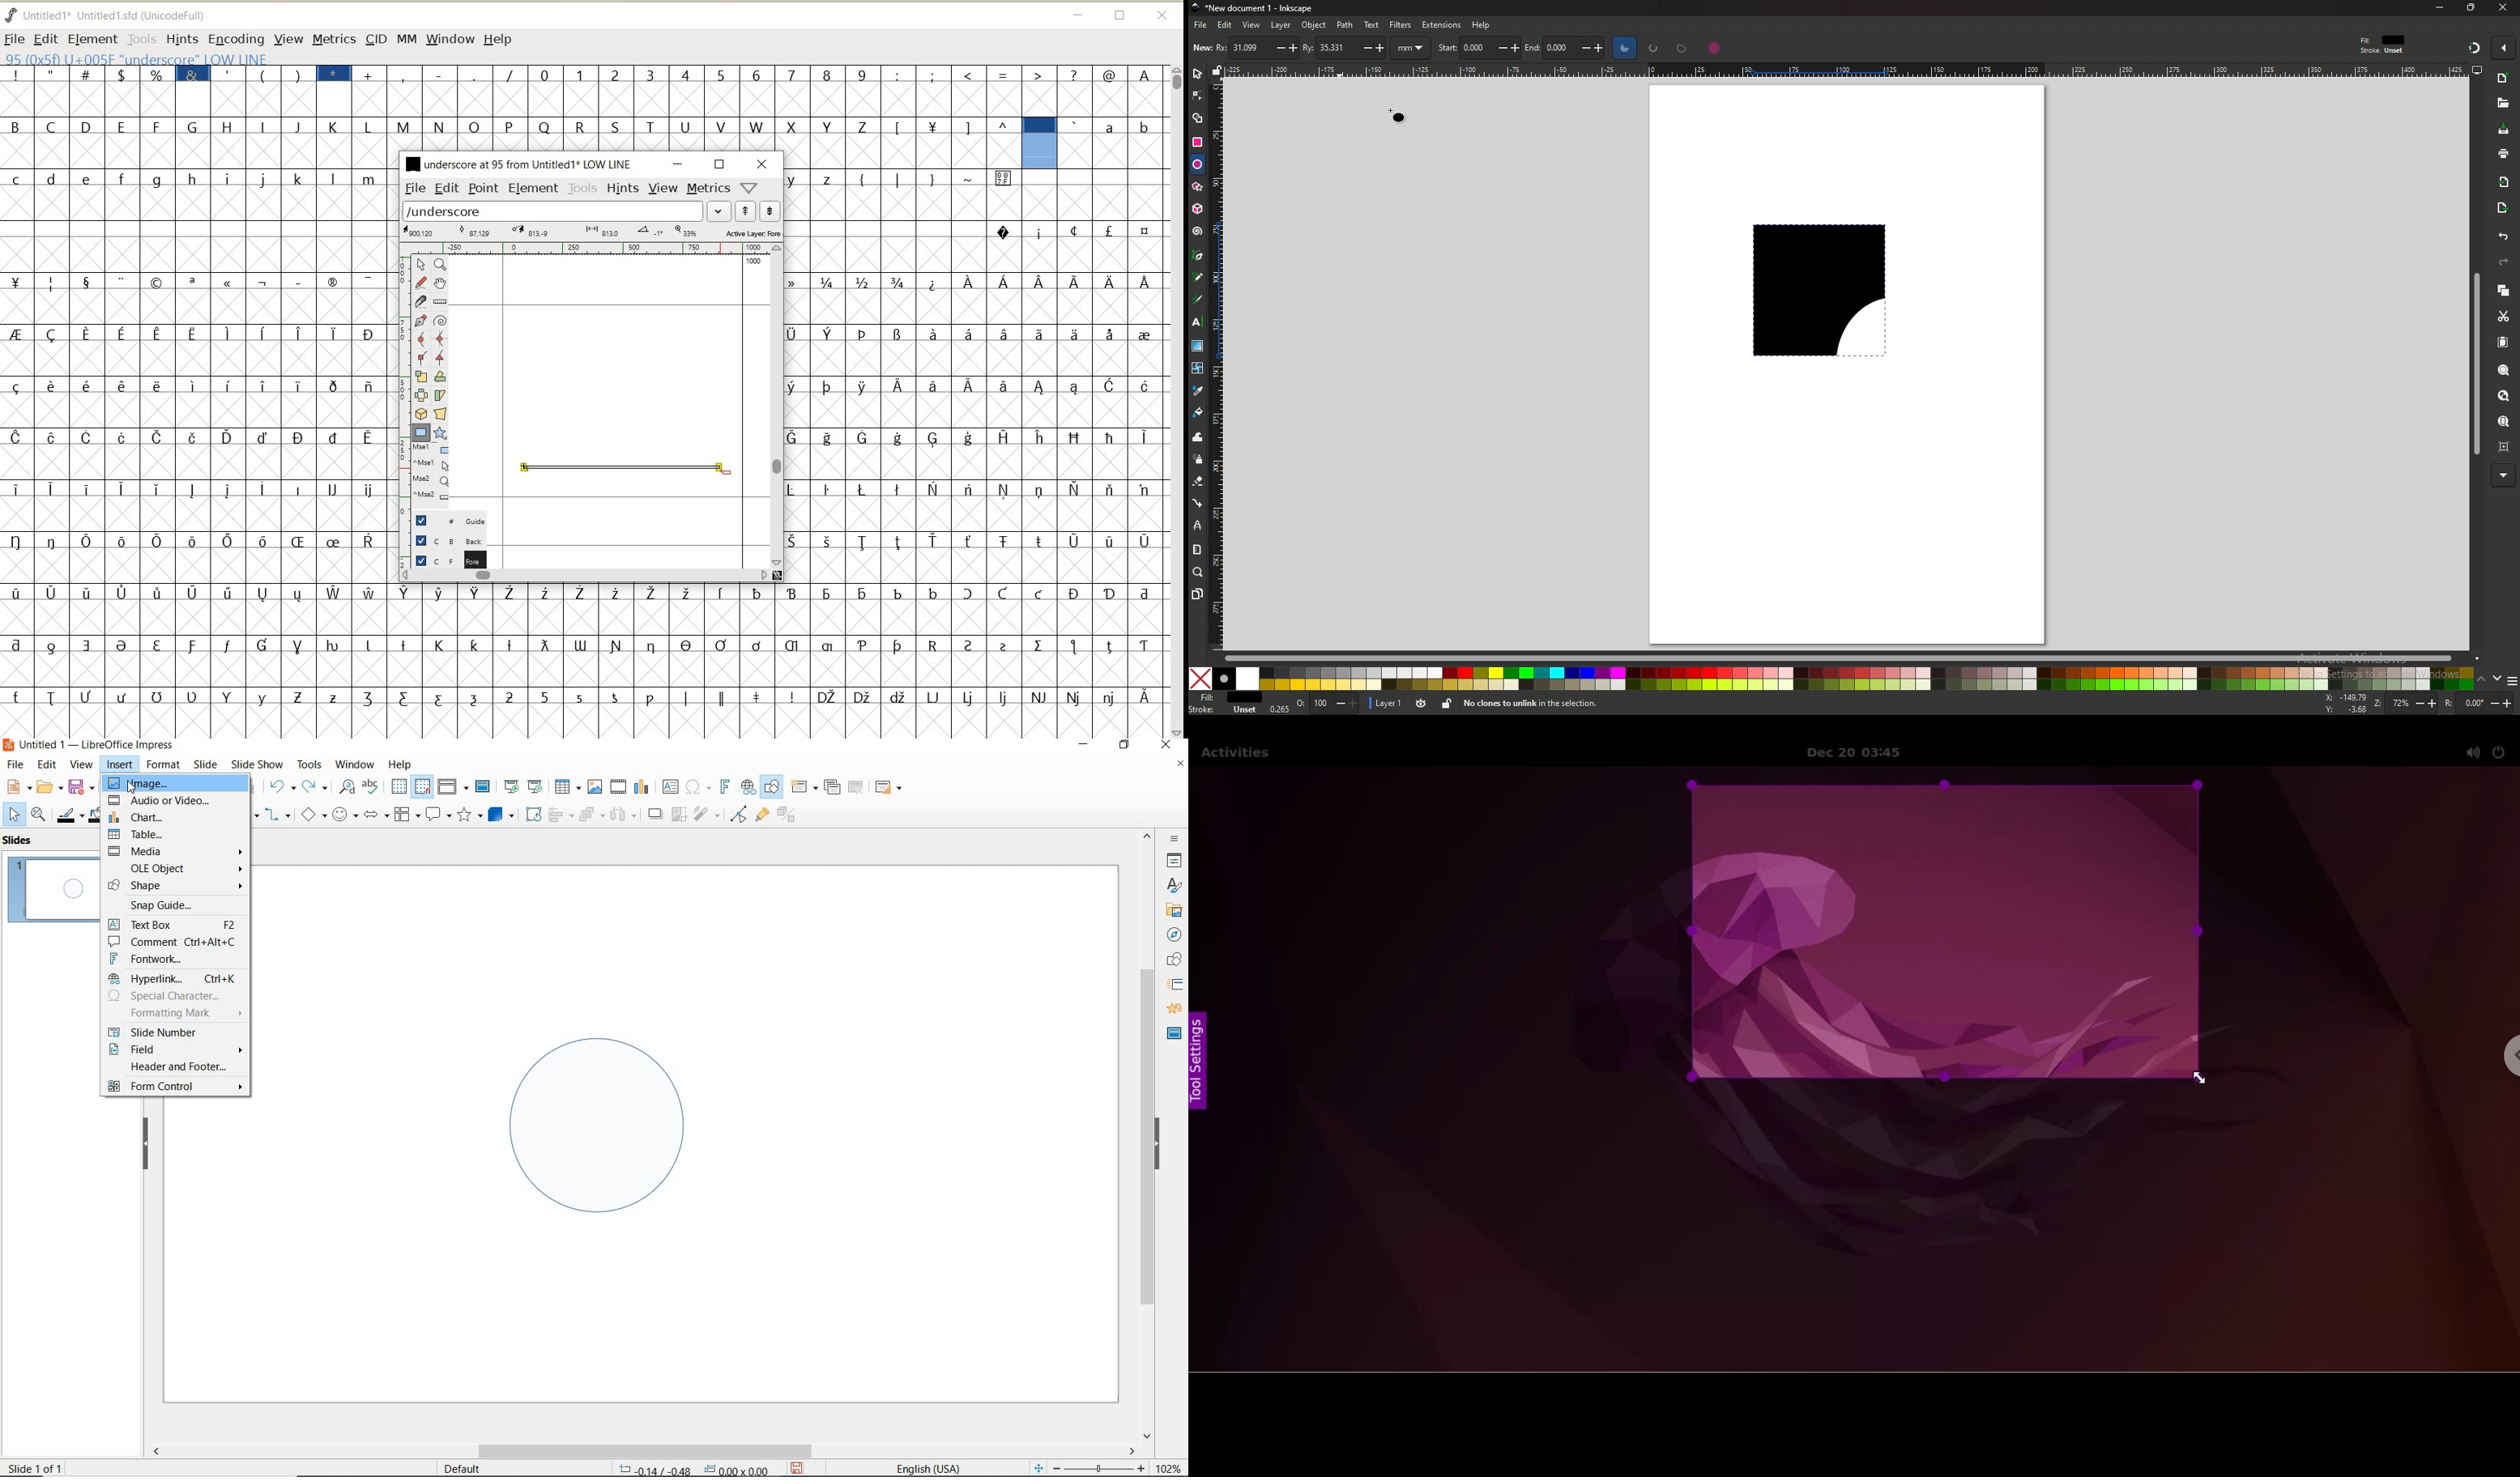 The width and height of the screenshot is (2520, 1484). Describe the element at coordinates (500, 40) in the screenshot. I see `HELP` at that location.